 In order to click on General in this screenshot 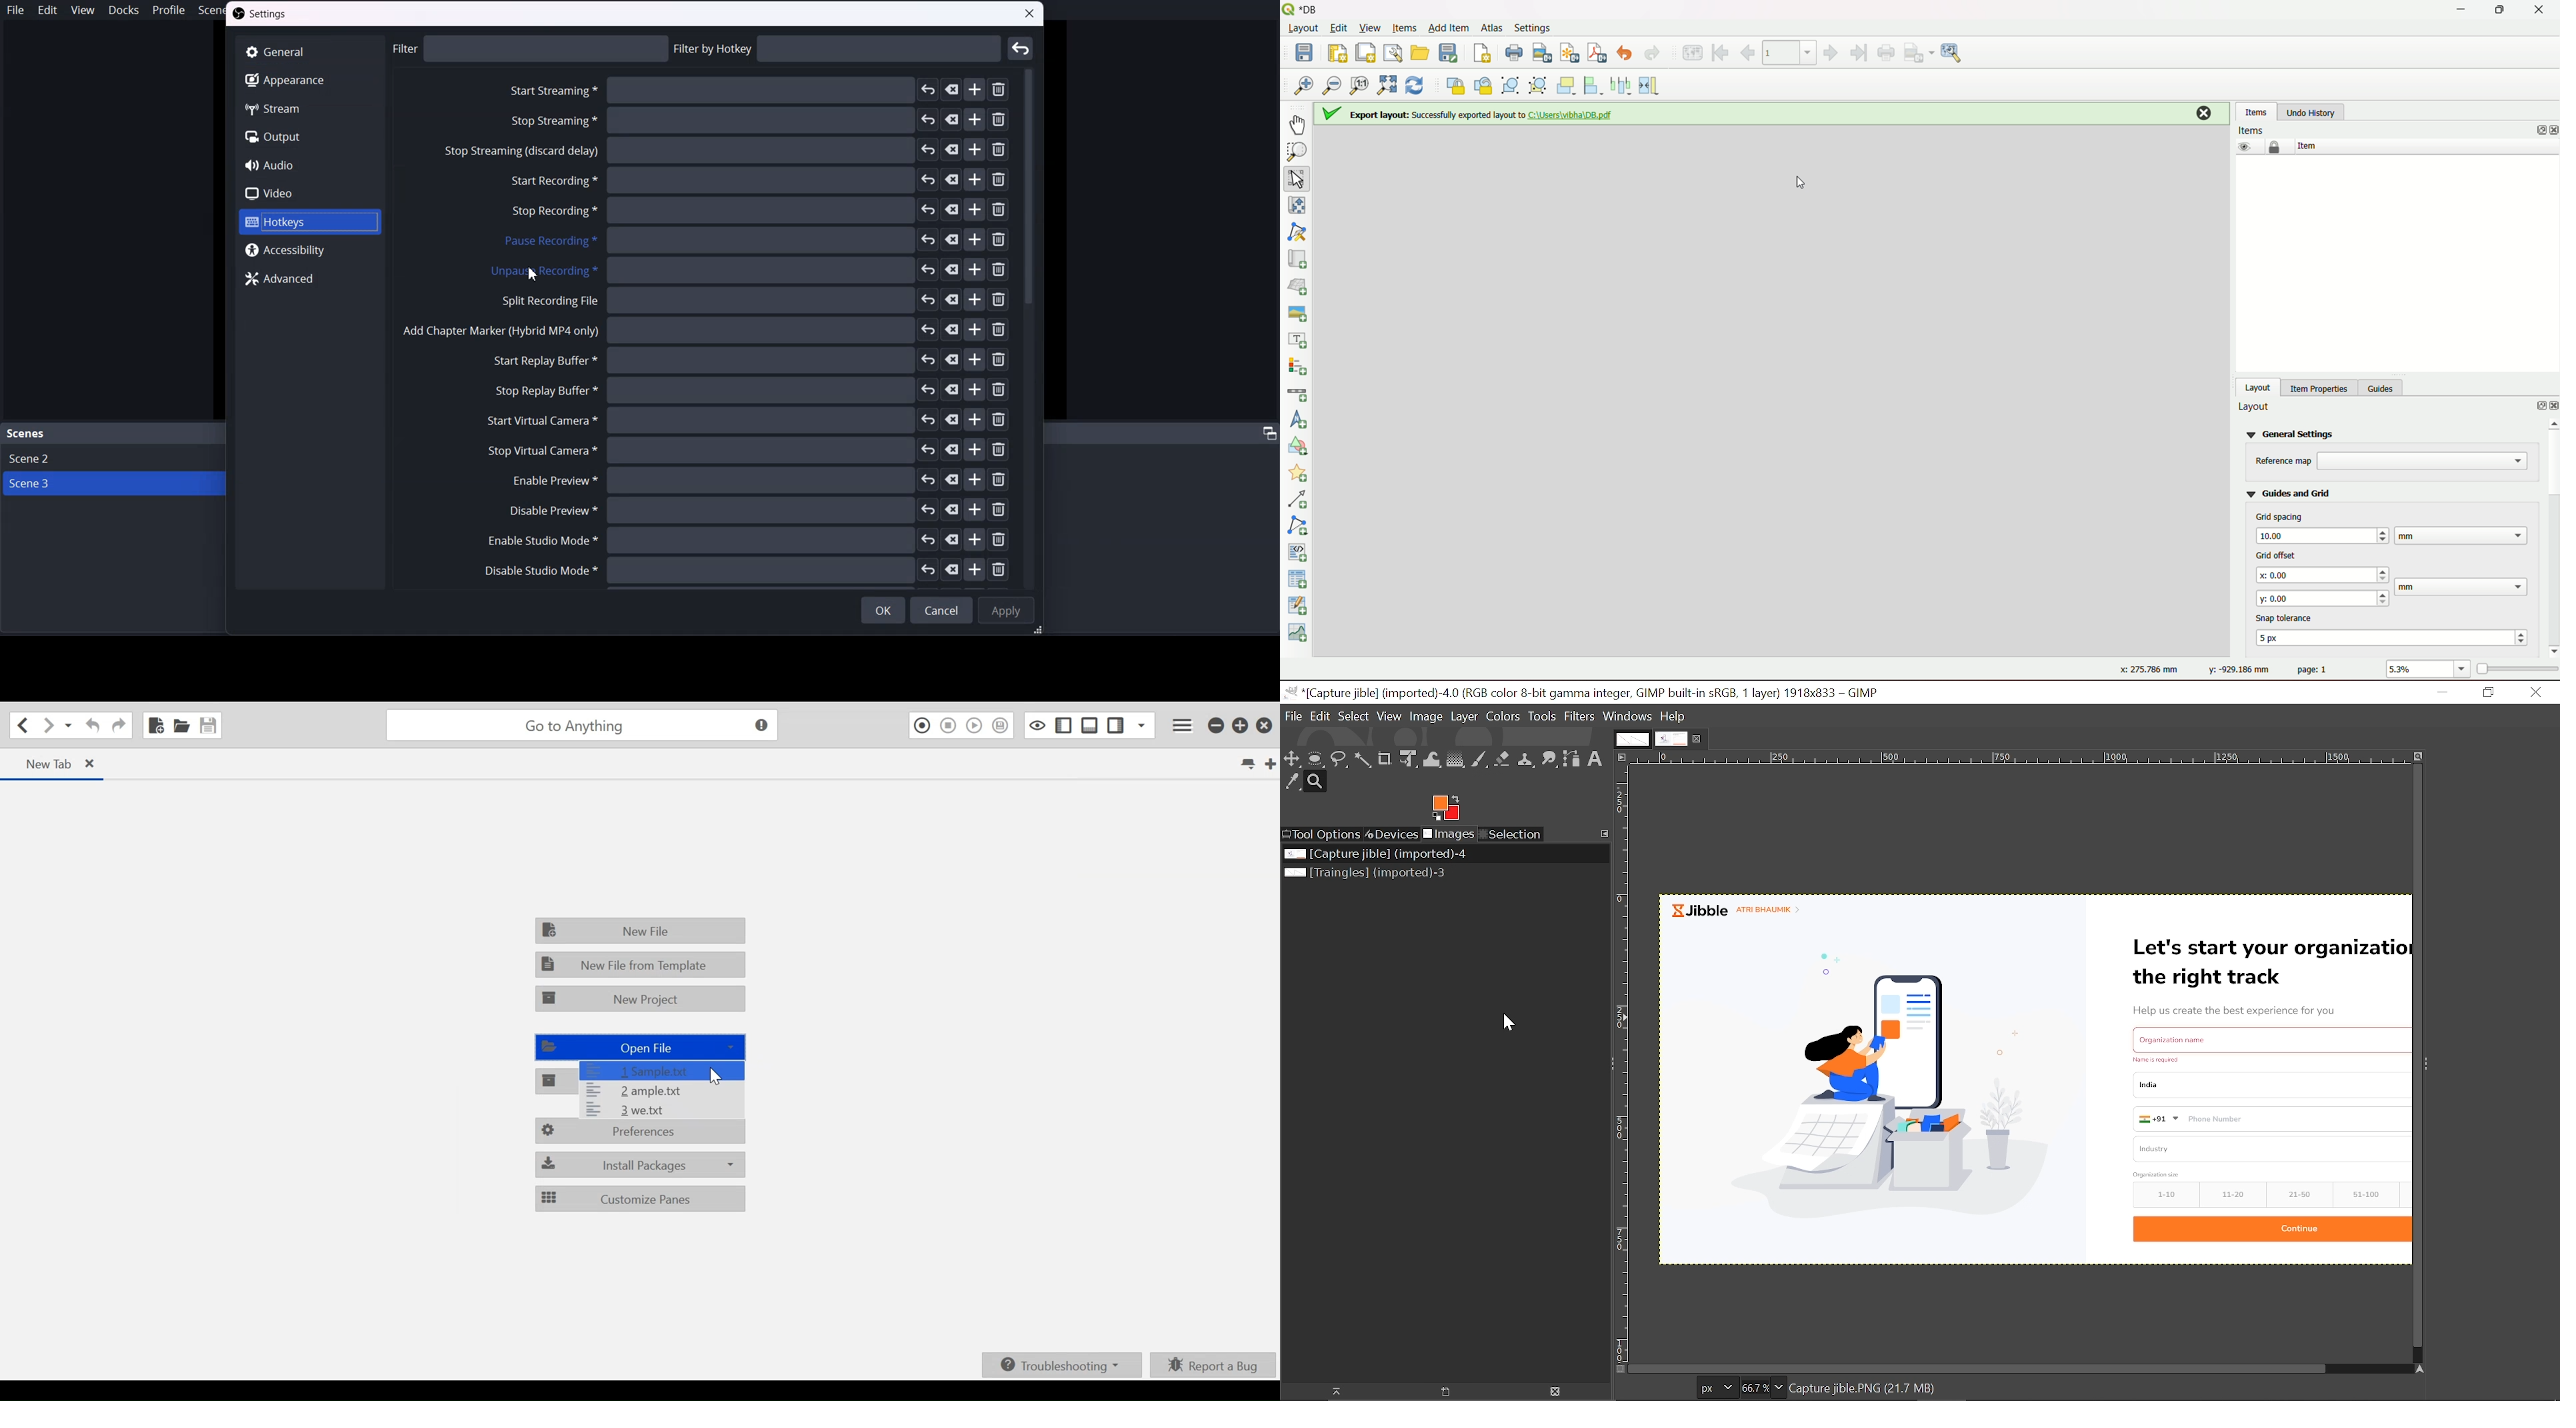, I will do `click(309, 51)`.